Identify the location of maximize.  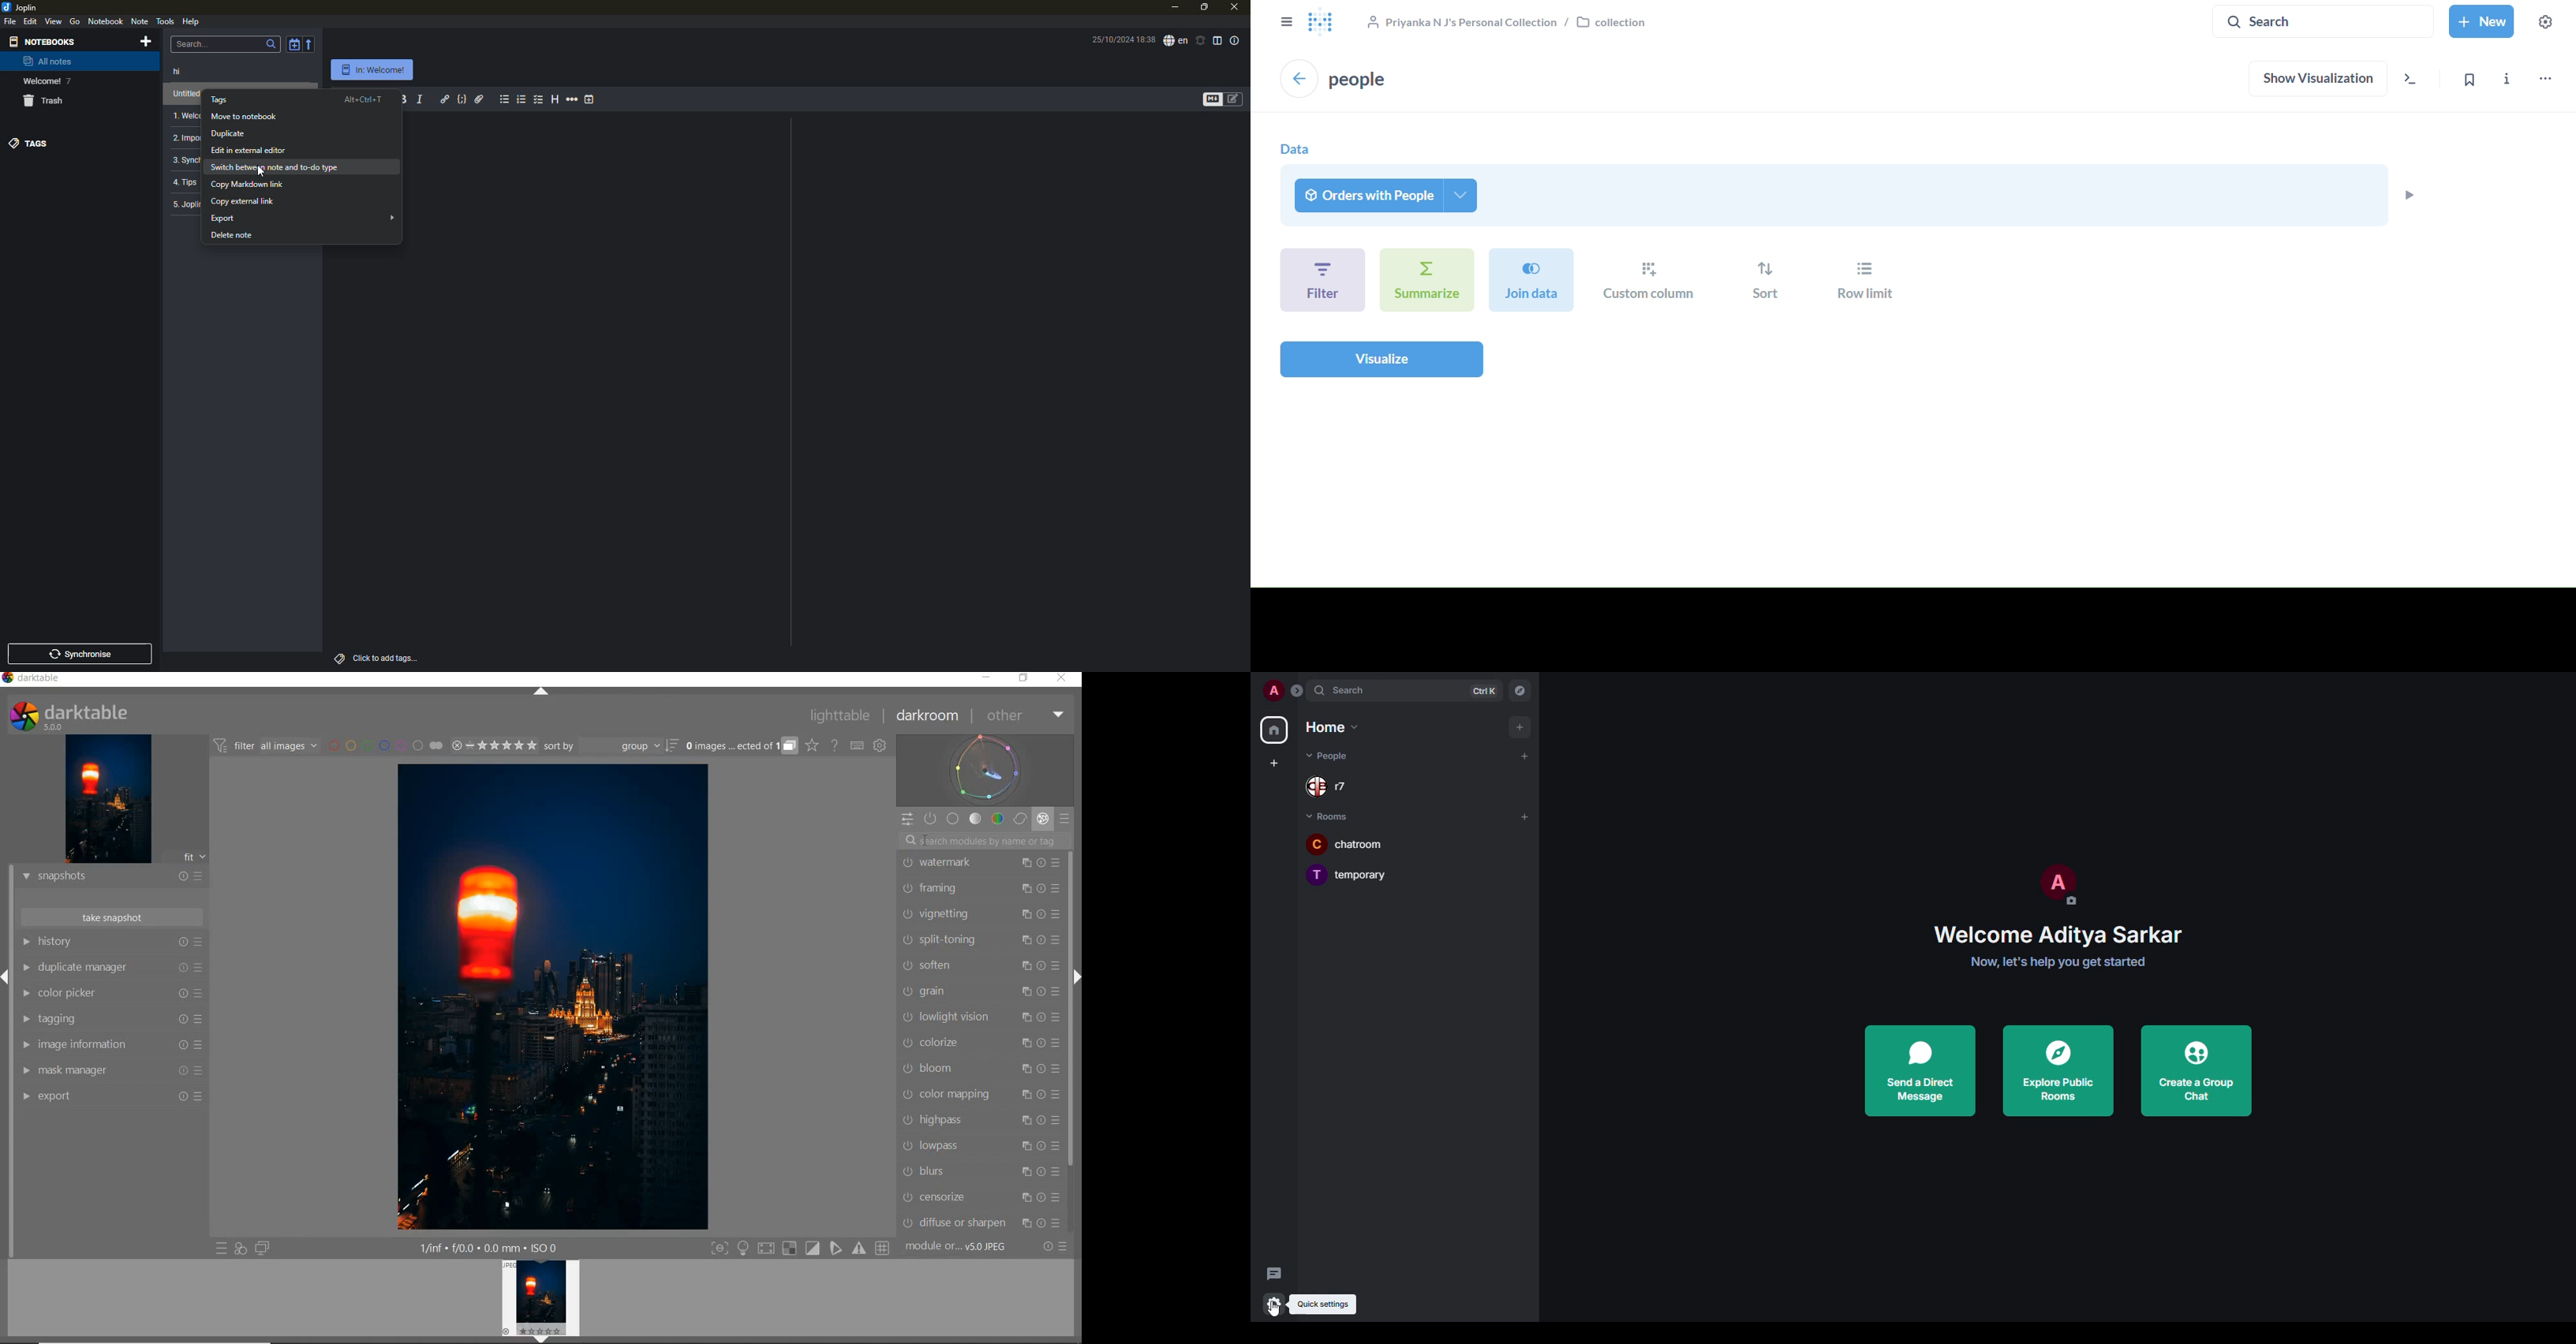
(1204, 8).